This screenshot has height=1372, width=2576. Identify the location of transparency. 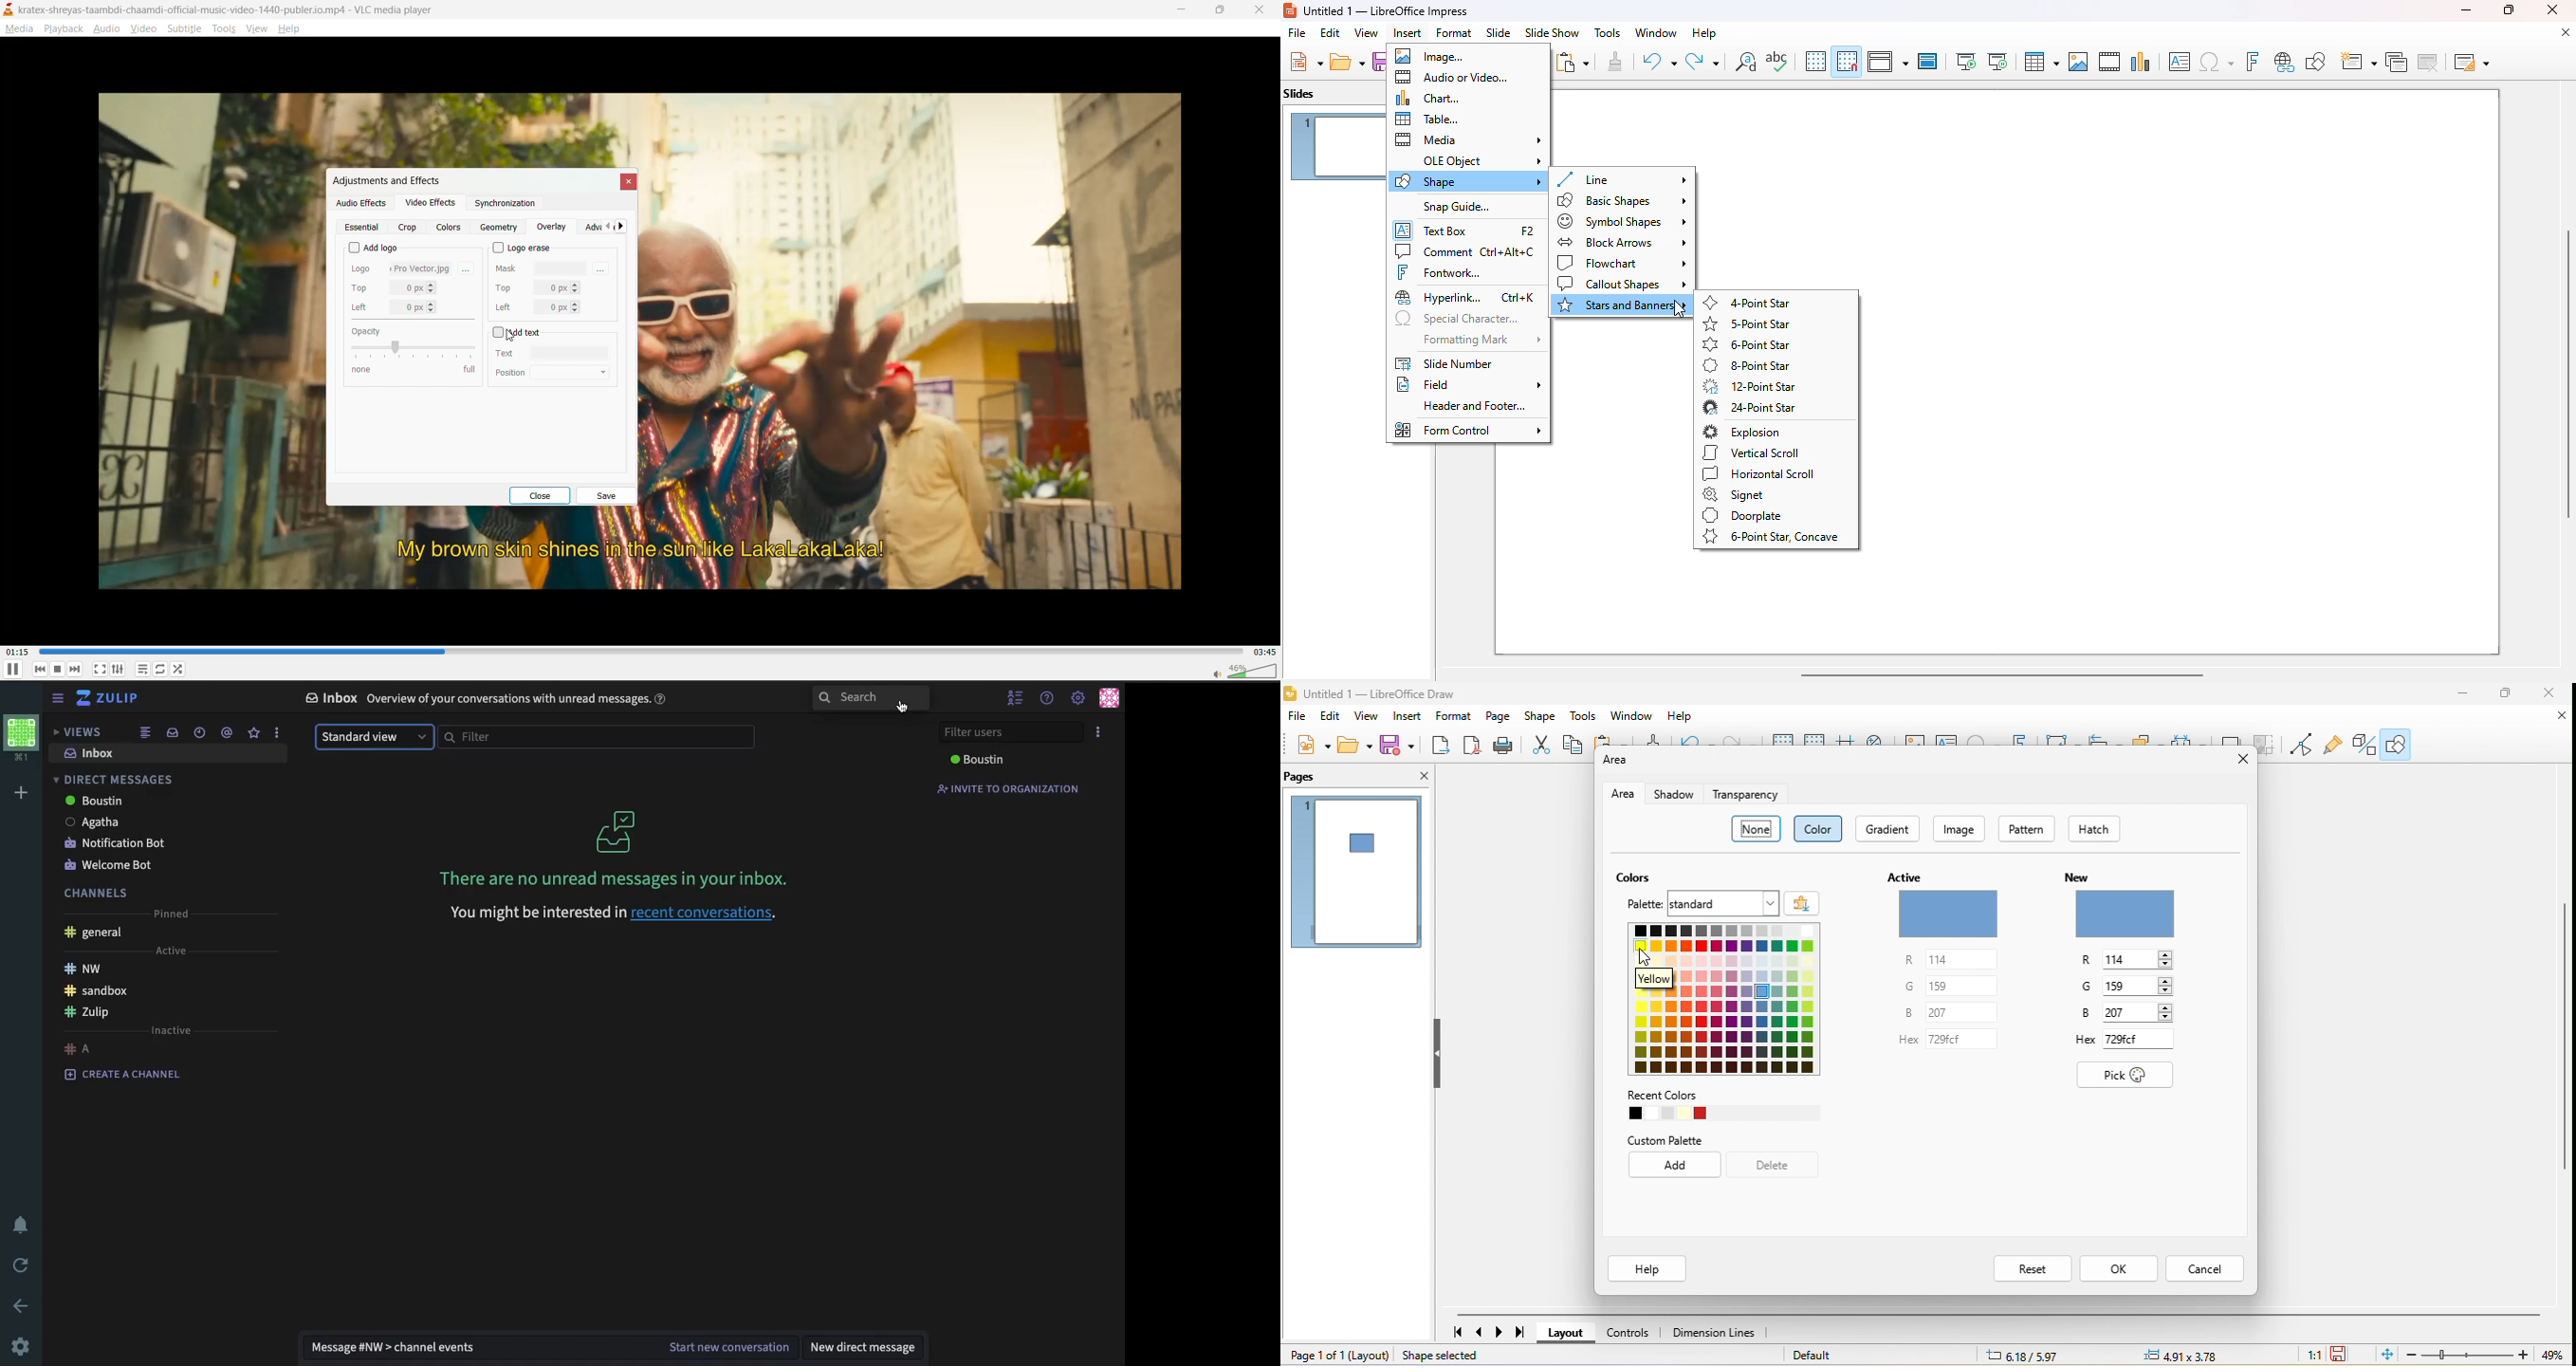
(1748, 794).